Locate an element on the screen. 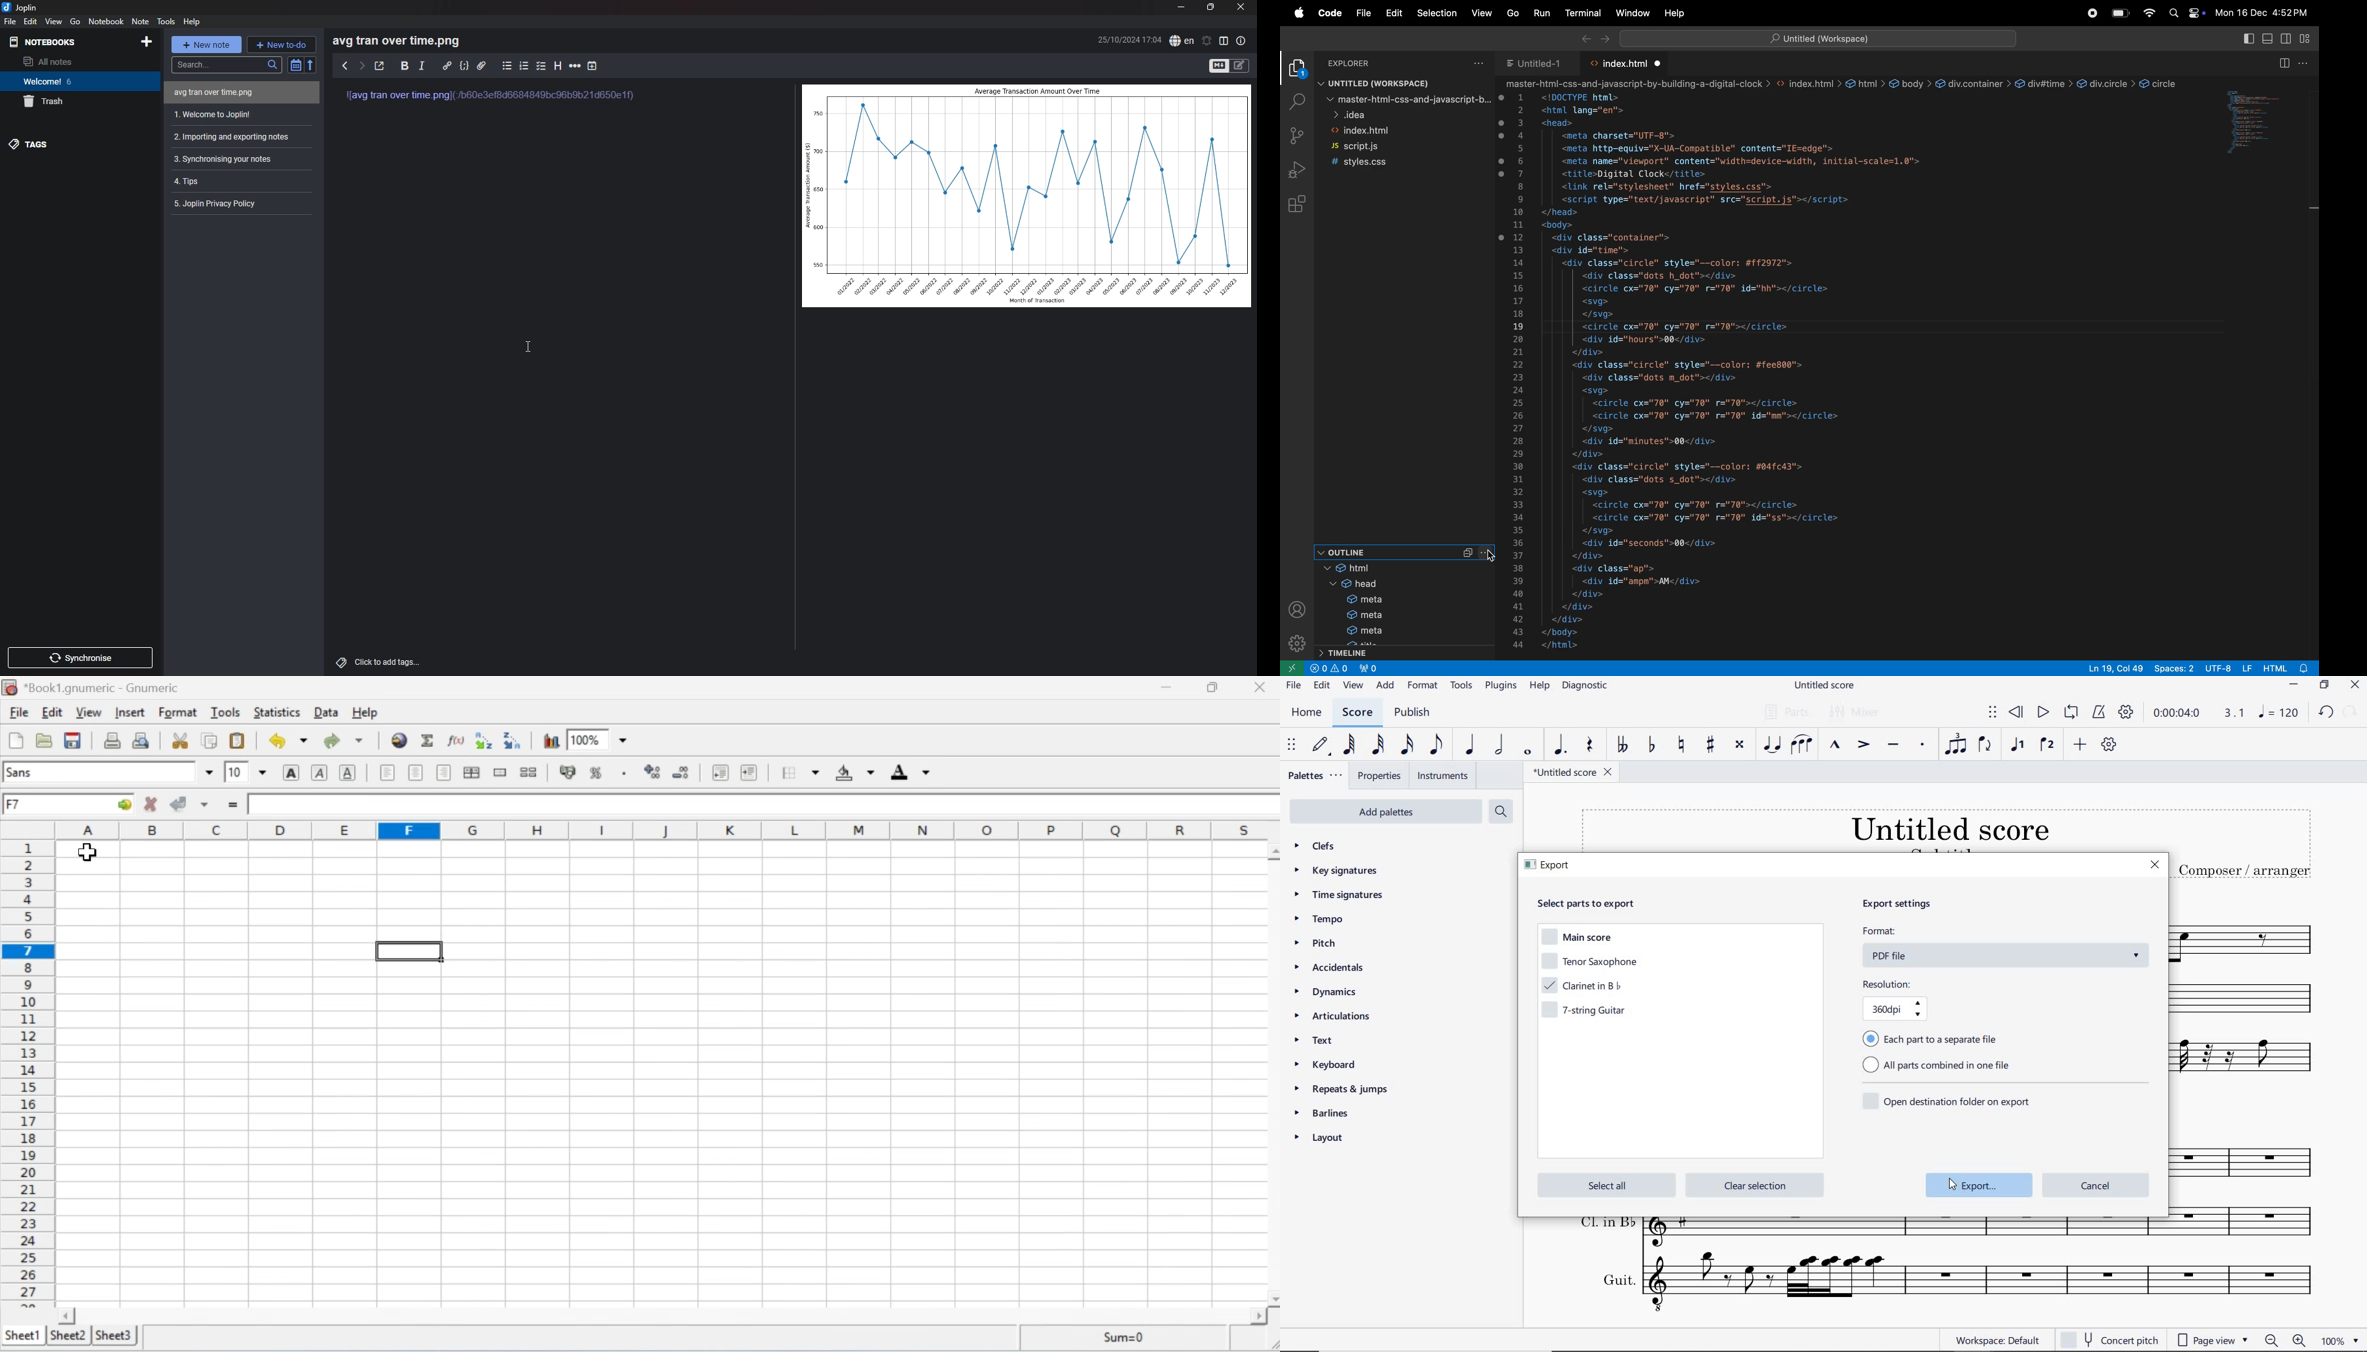 The image size is (2380, 1372). insert time is located at coordinates (592, 66).